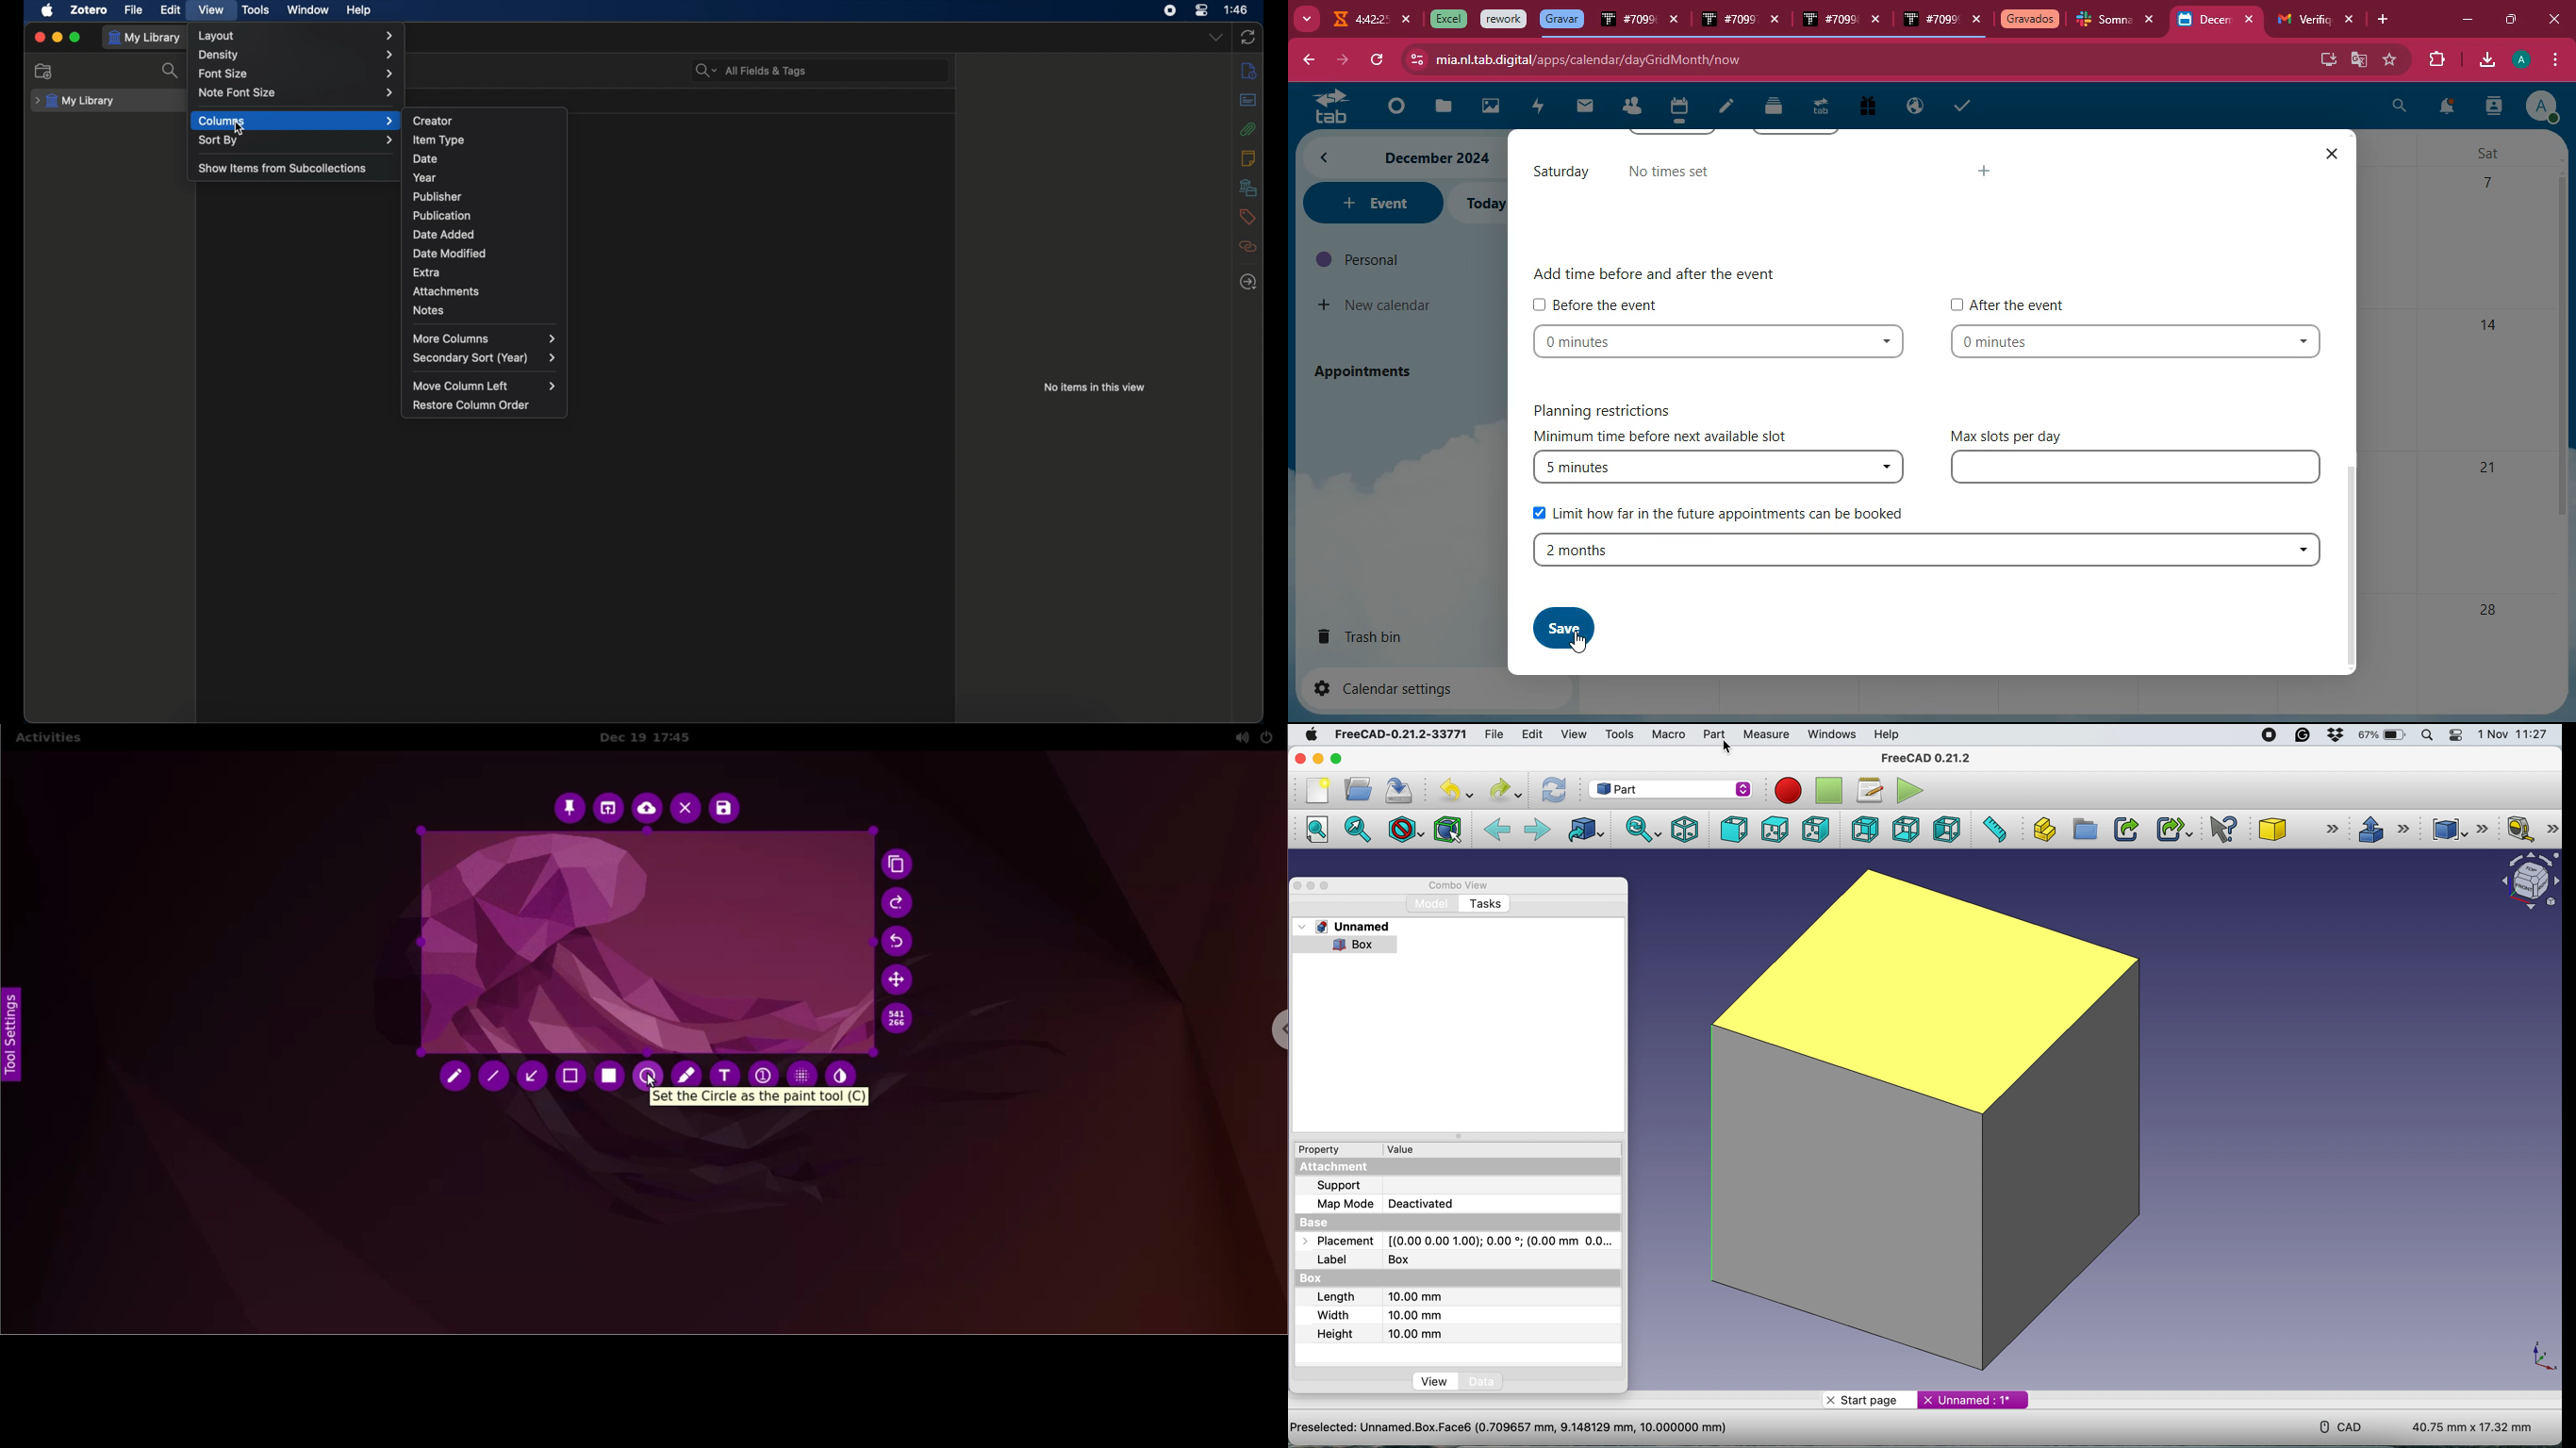  Describe the element at coordinates (1911, 791) in the screenshot. I see `execute macros` at that location.